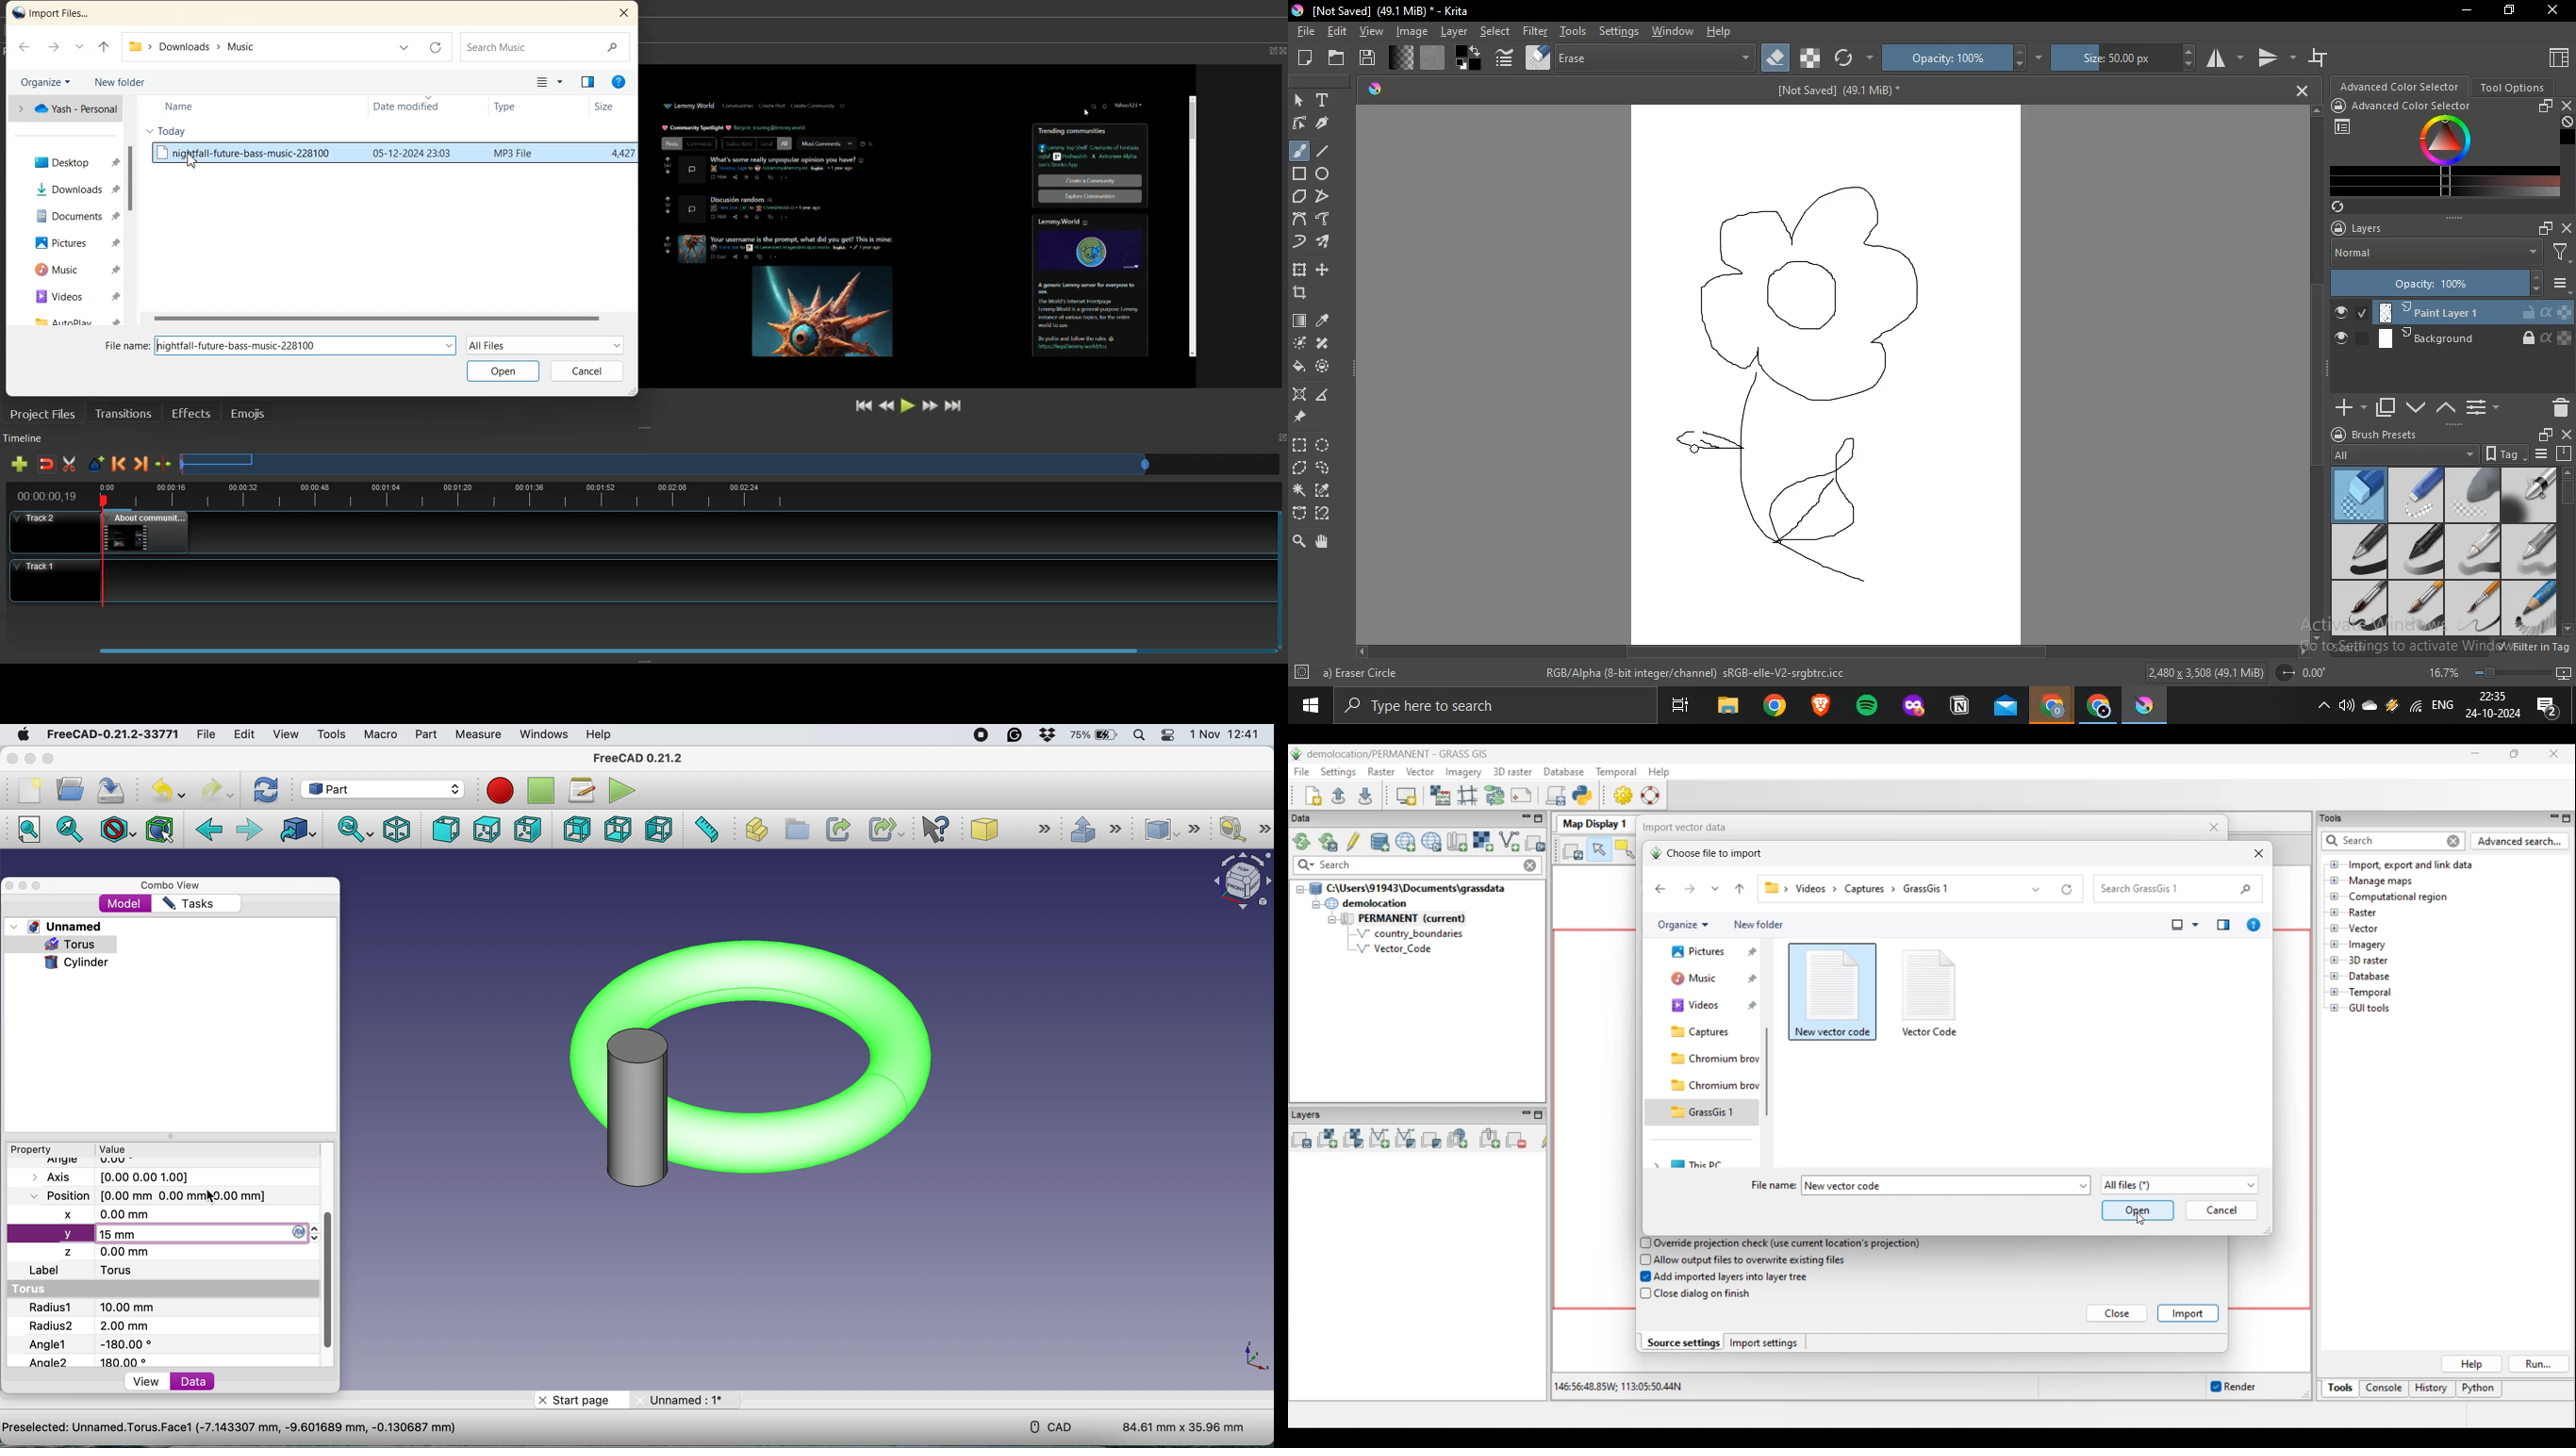 The height and width of the screenshot is (1456, 2576). I want to click on pan tool, so click(1323, 540).